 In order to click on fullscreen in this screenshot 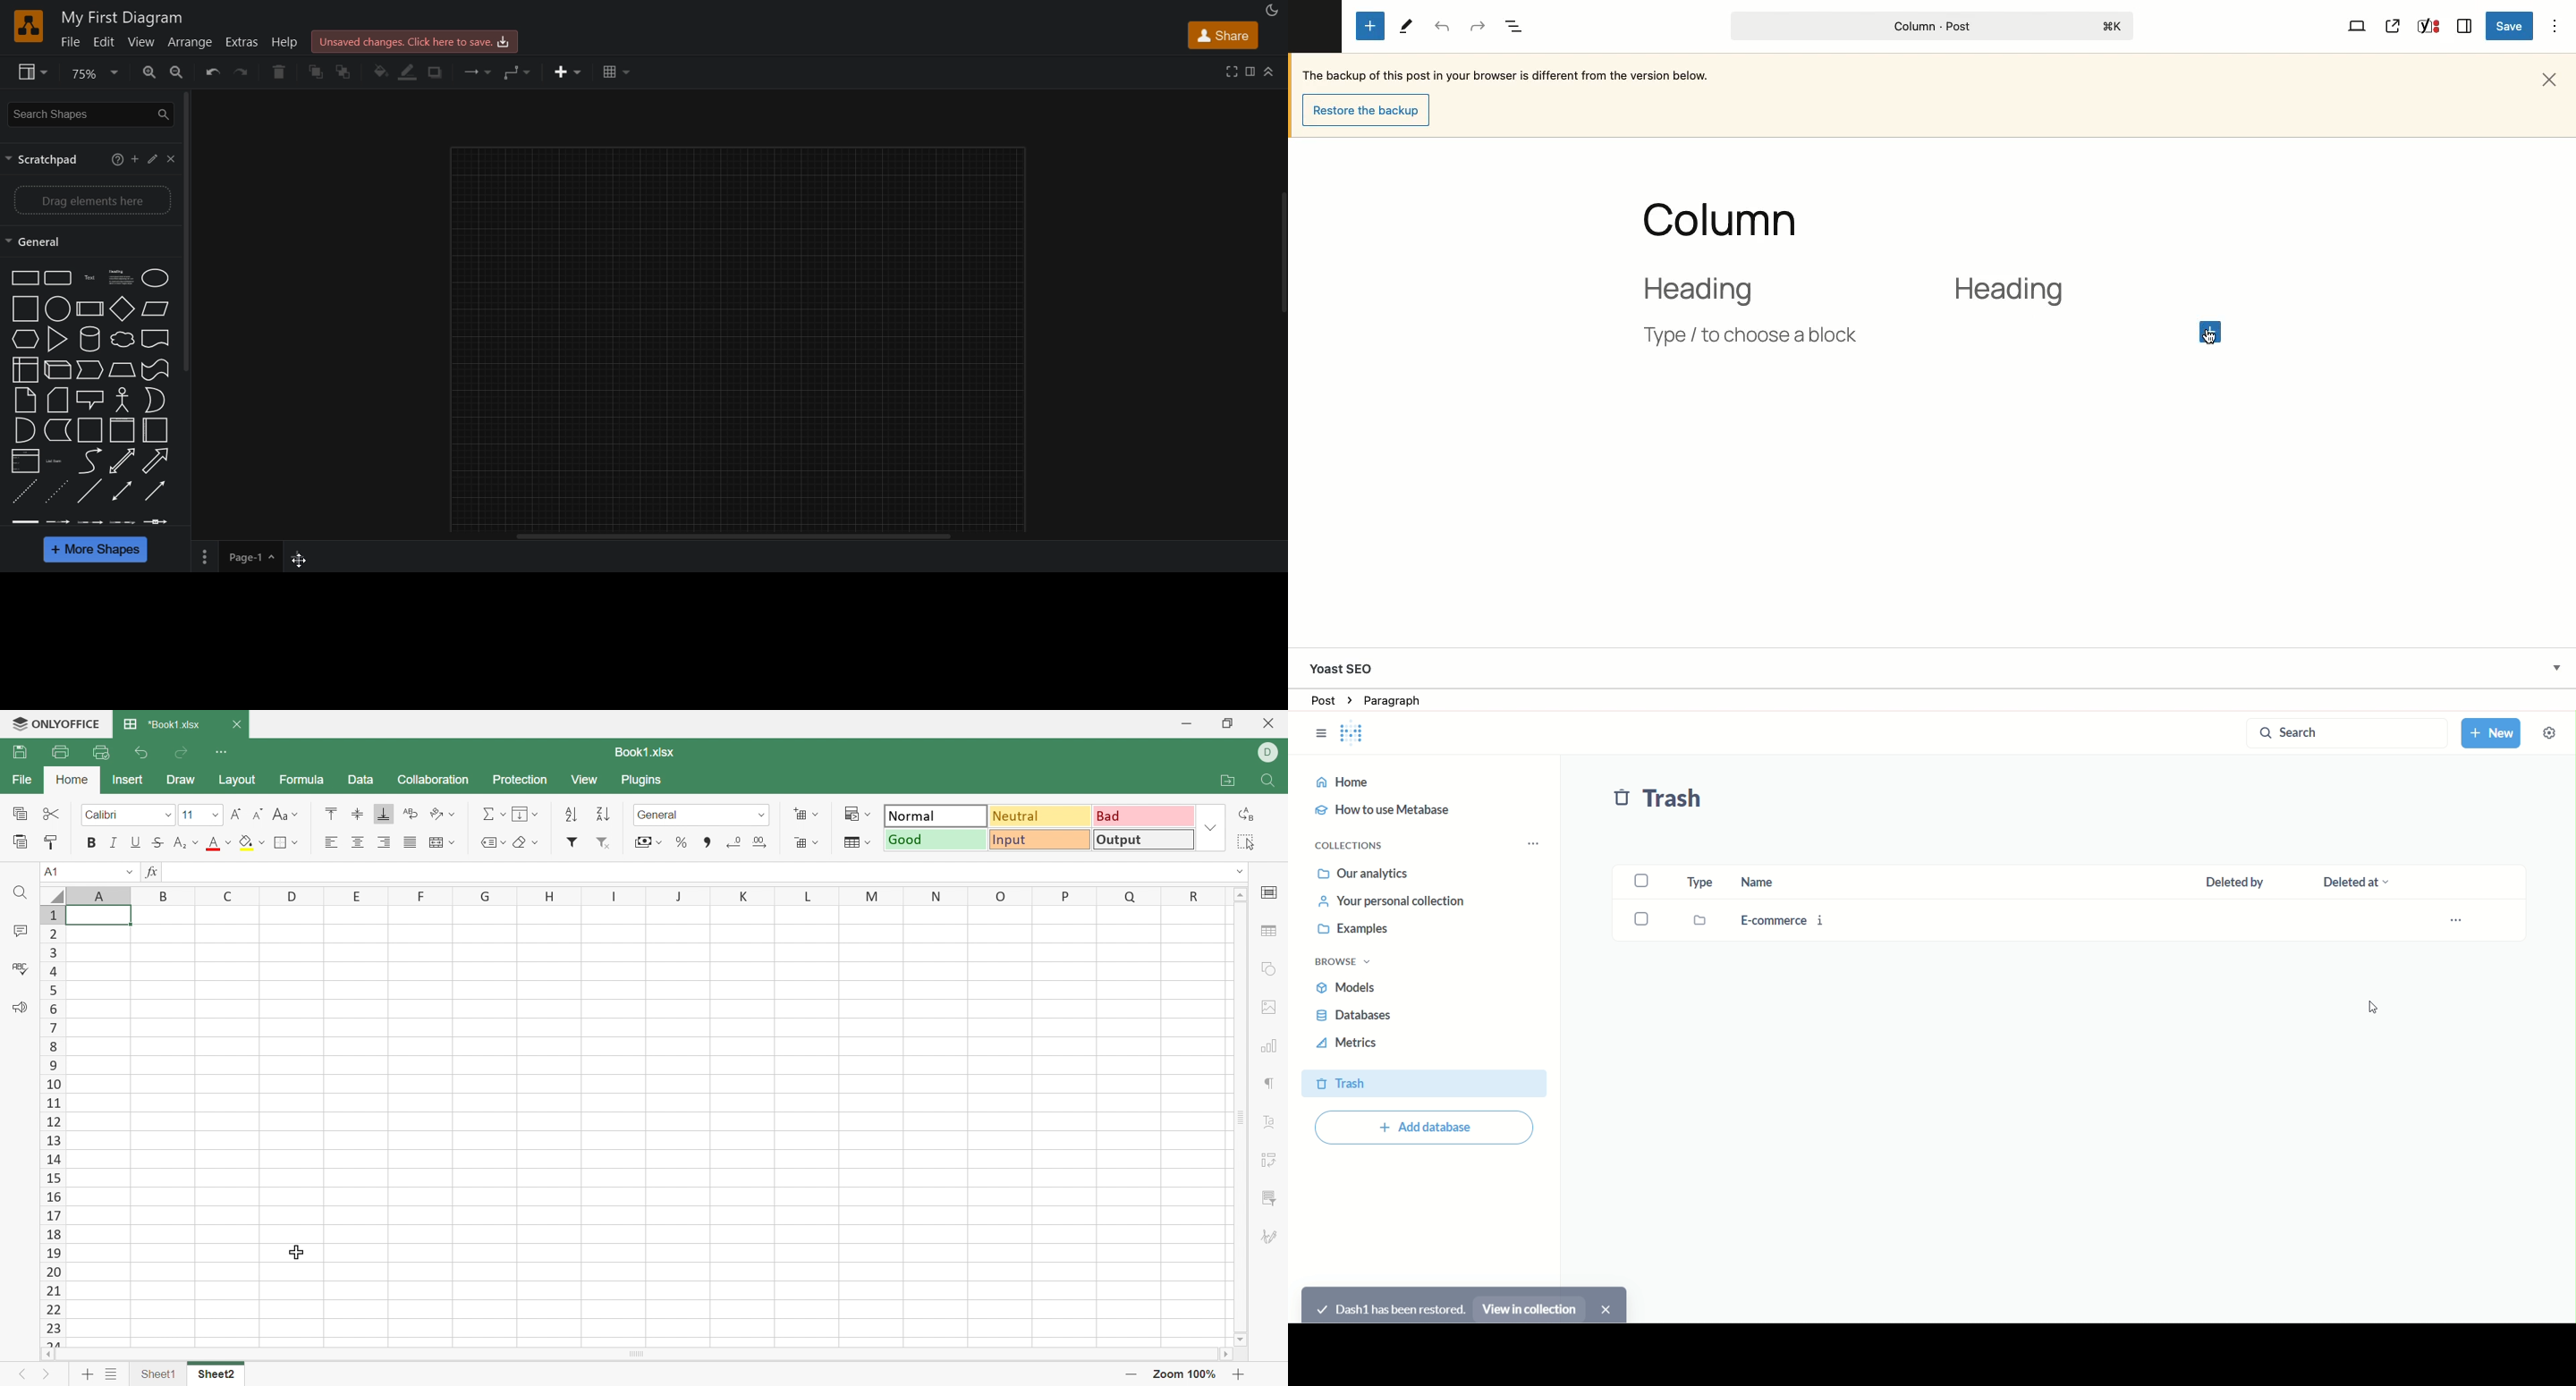, I will do `click(1230, 73)`.